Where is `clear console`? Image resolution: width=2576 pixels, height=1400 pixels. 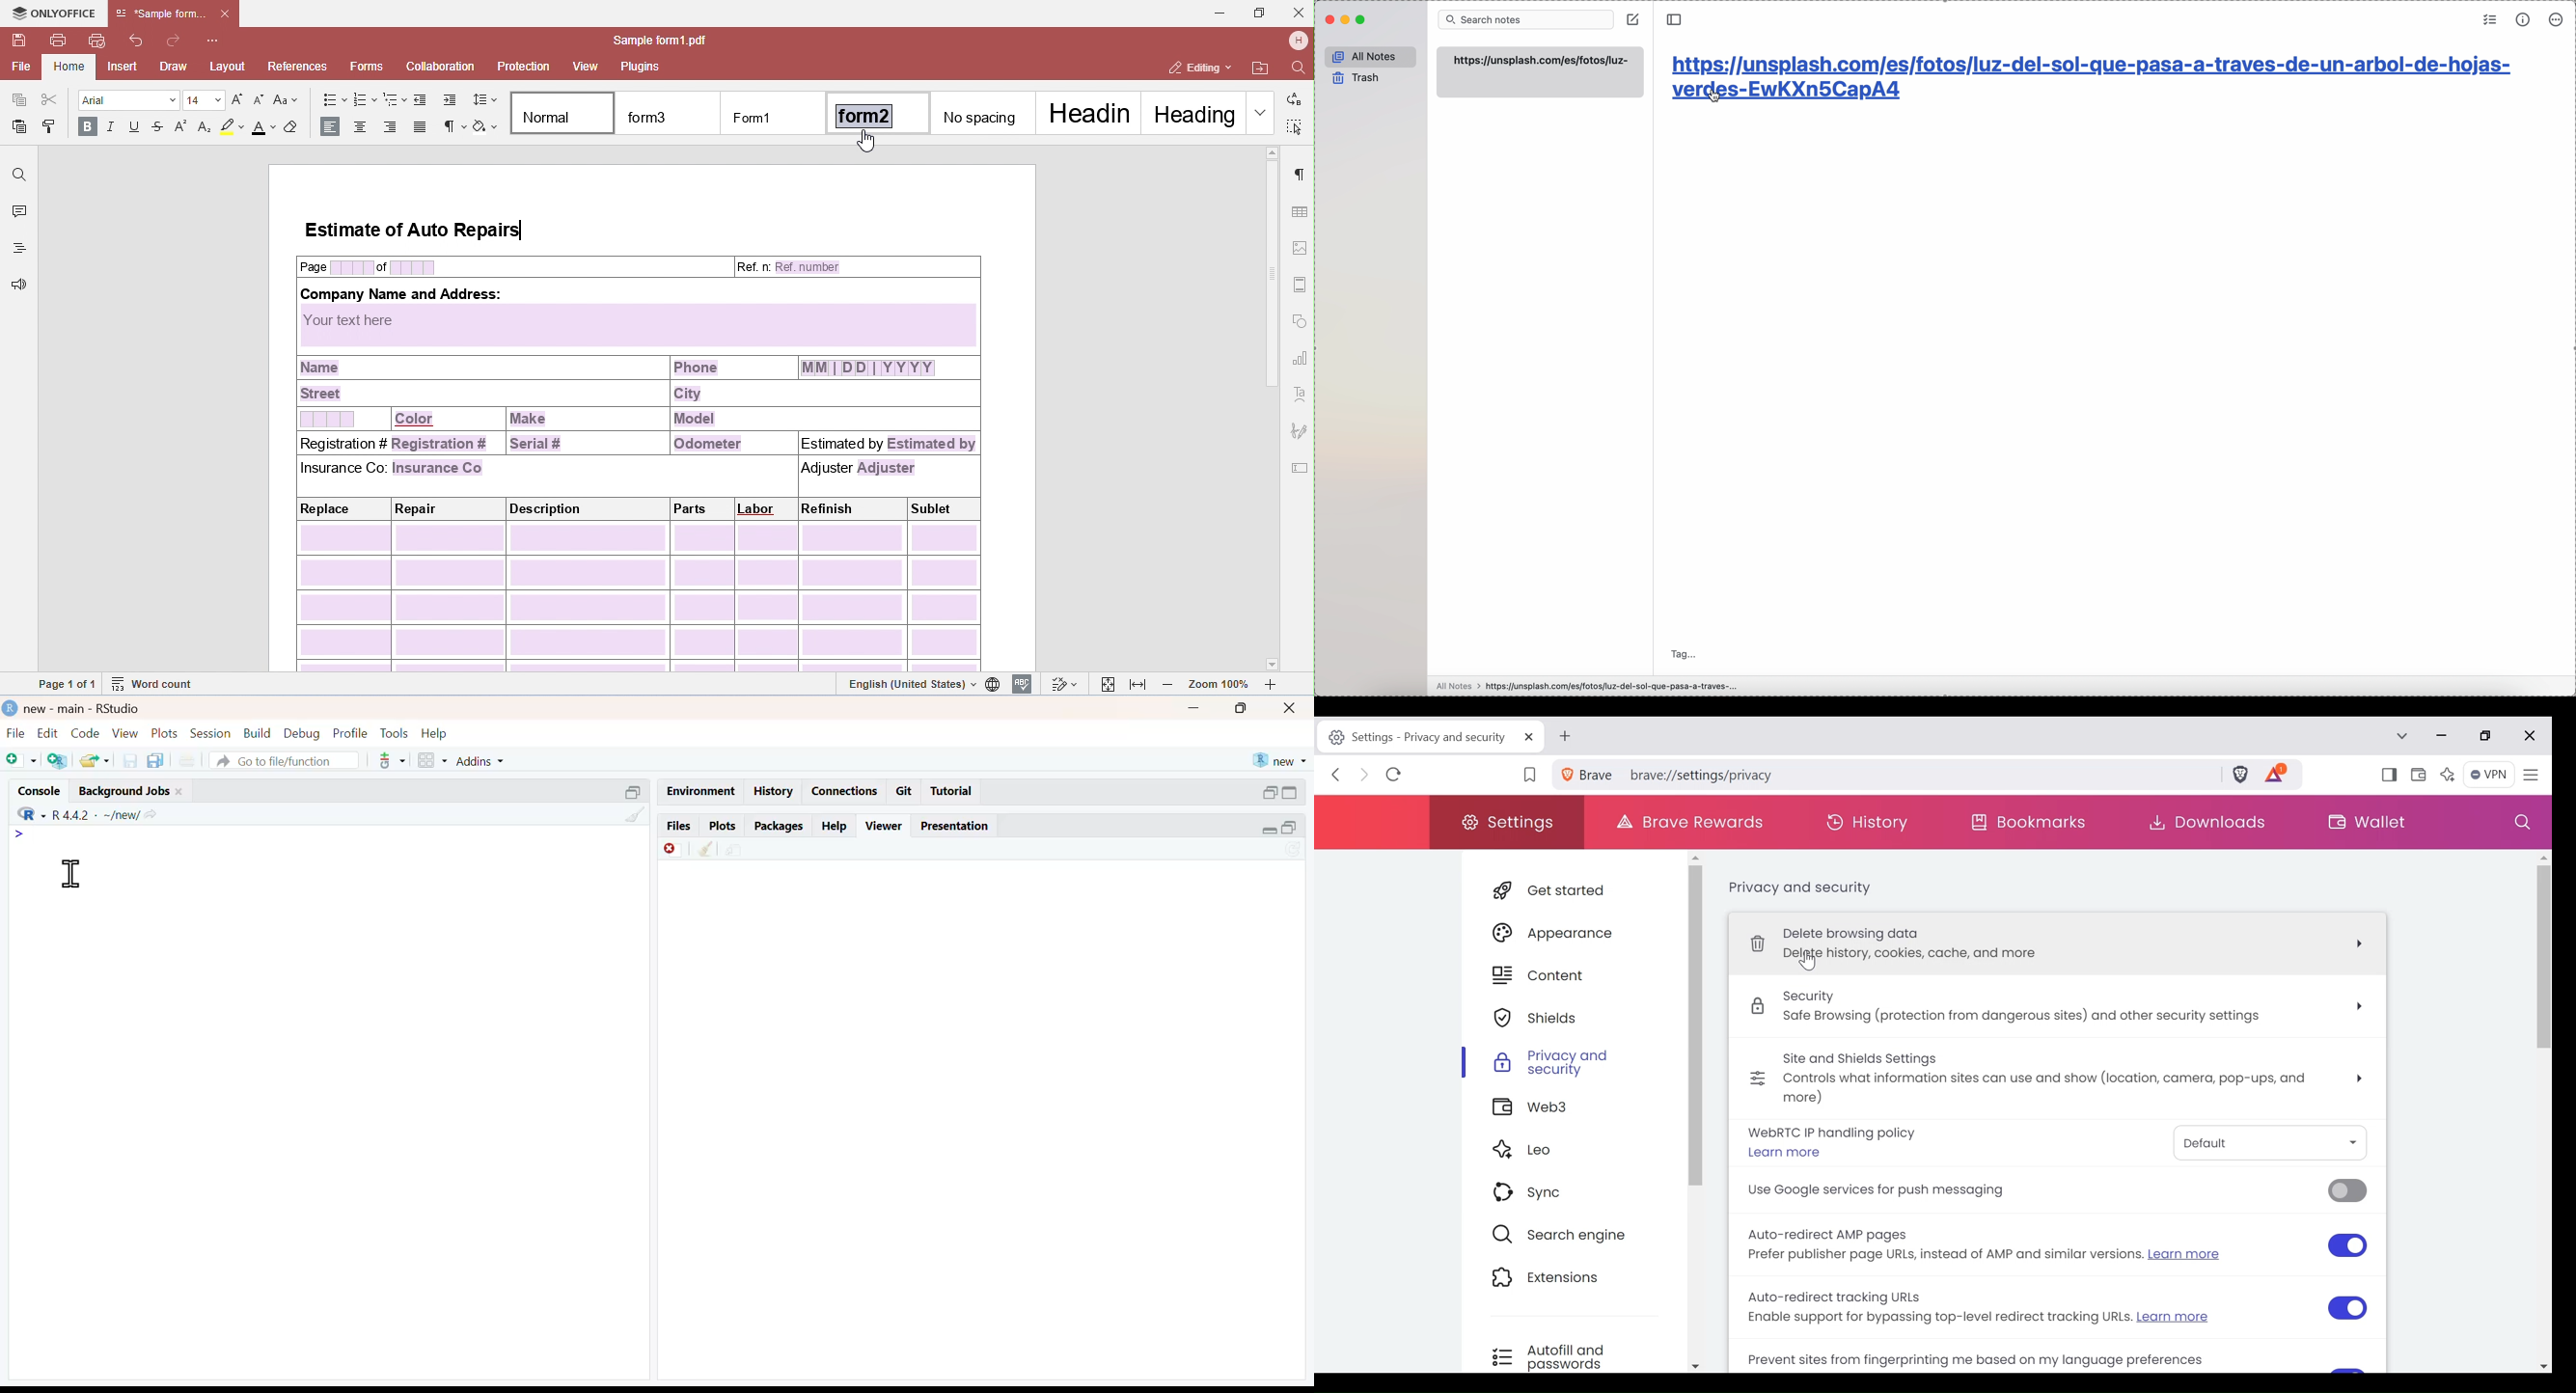
clear console is located at coordinates (634, 816).